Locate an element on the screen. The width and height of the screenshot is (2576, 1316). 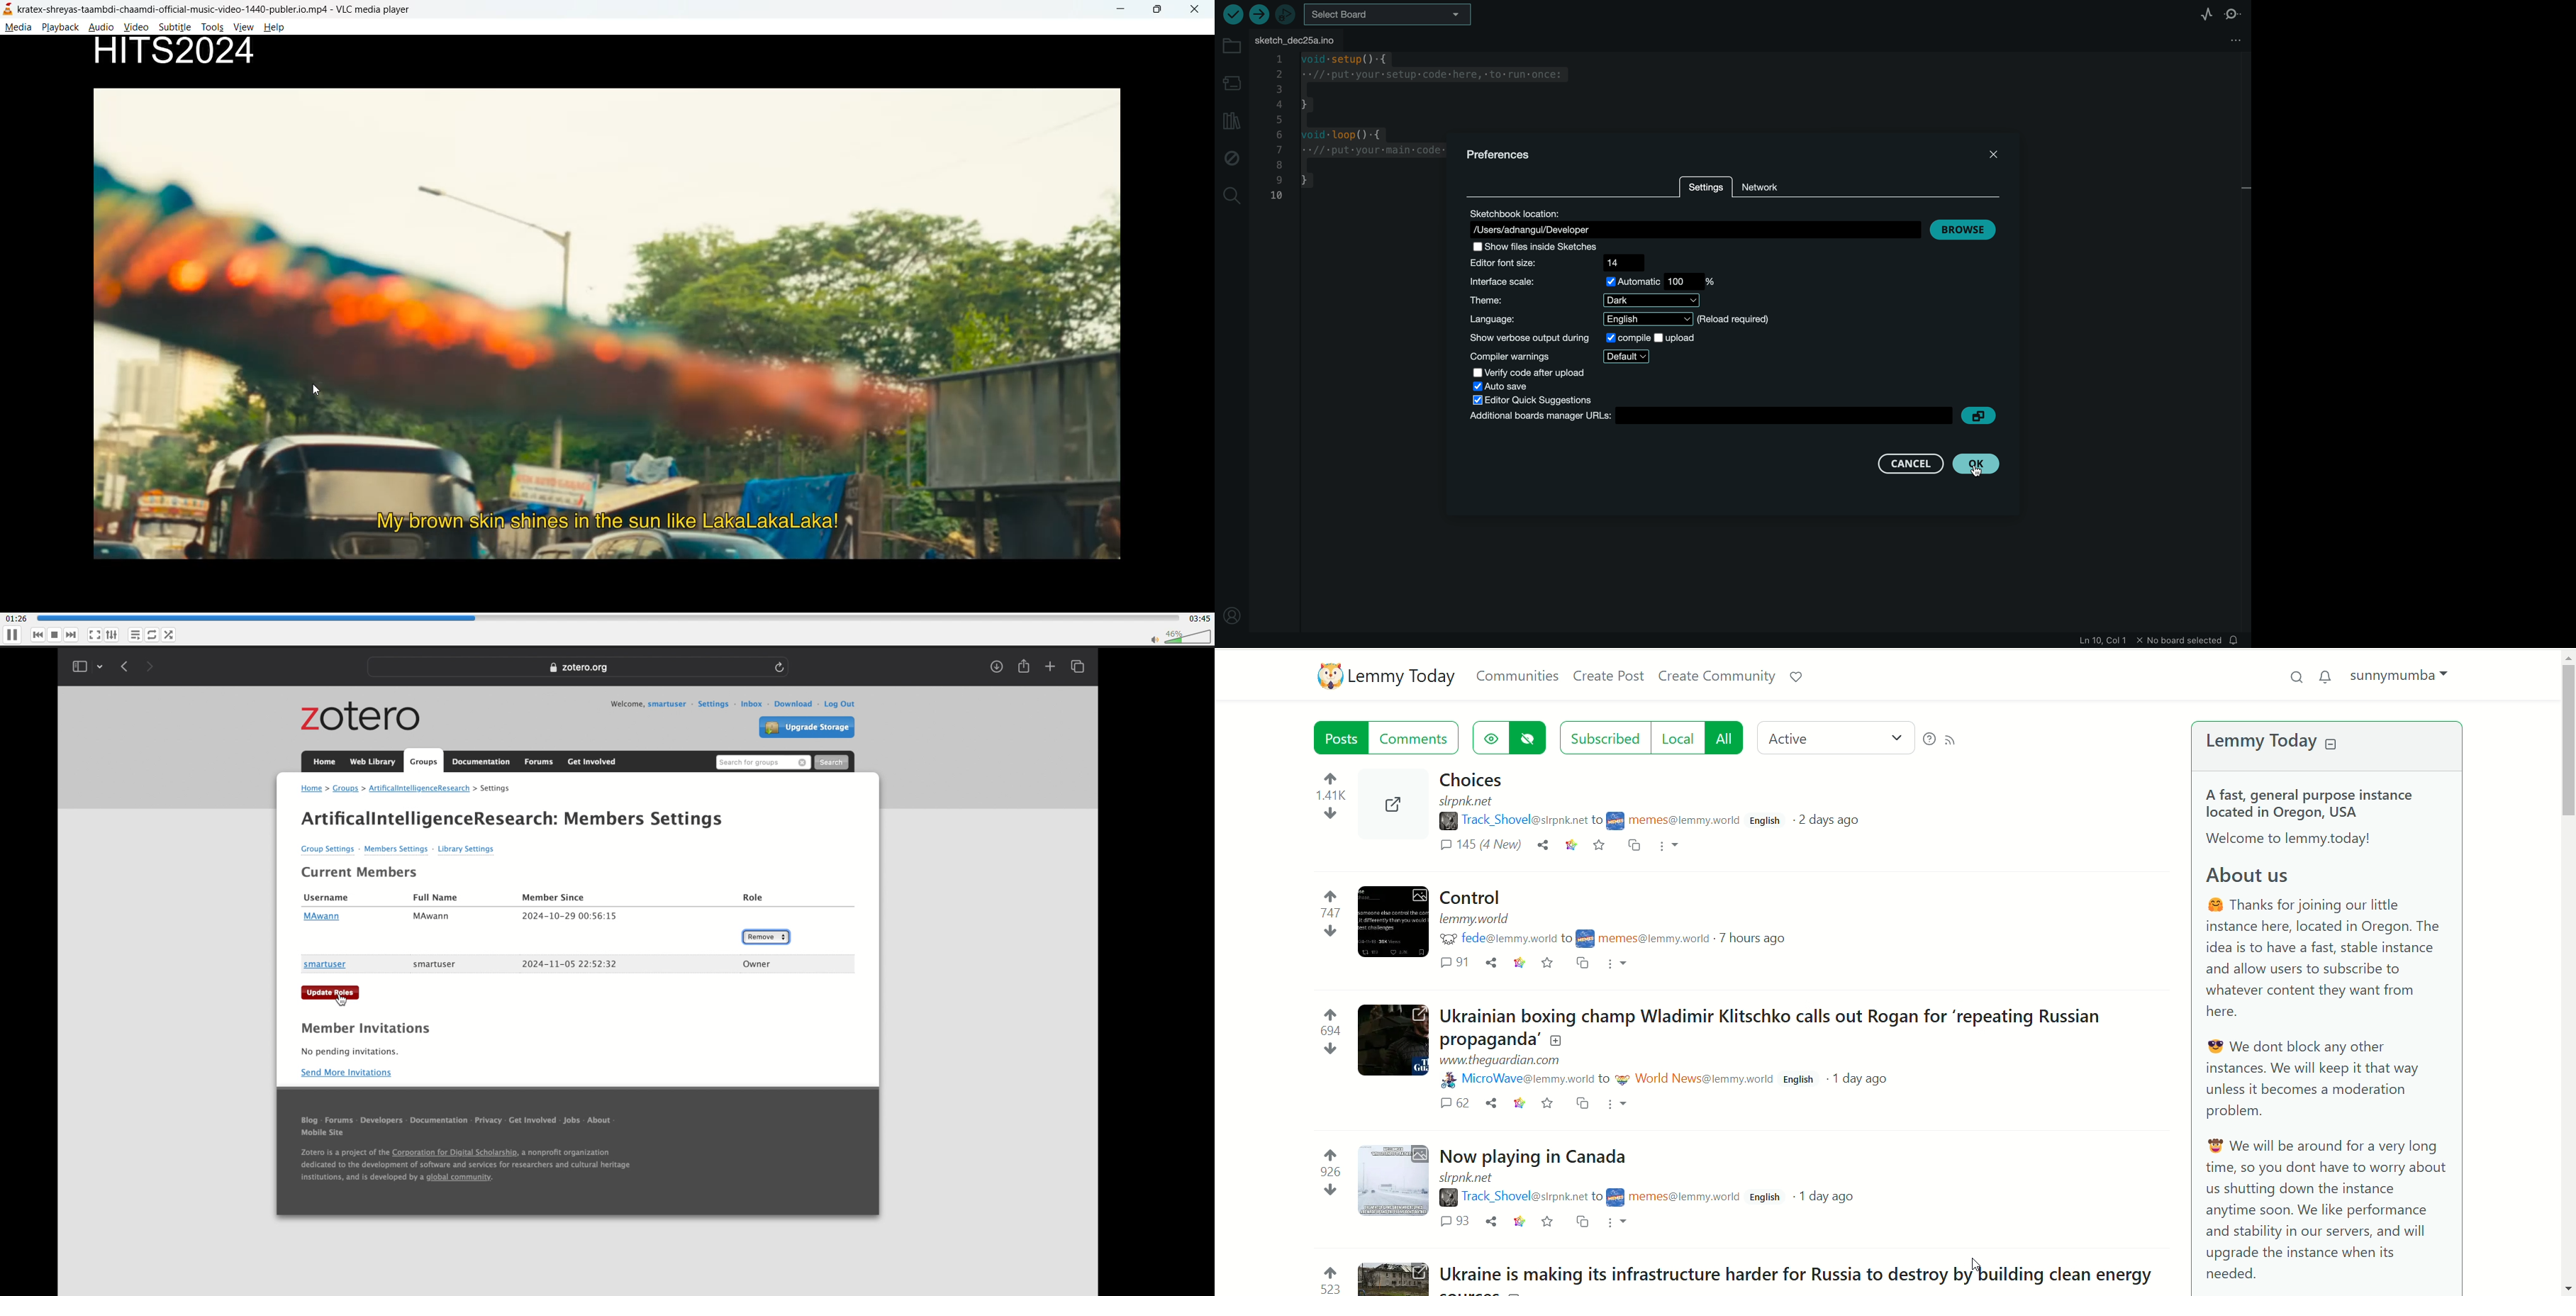
share is located at coordinates (1490, 1221).